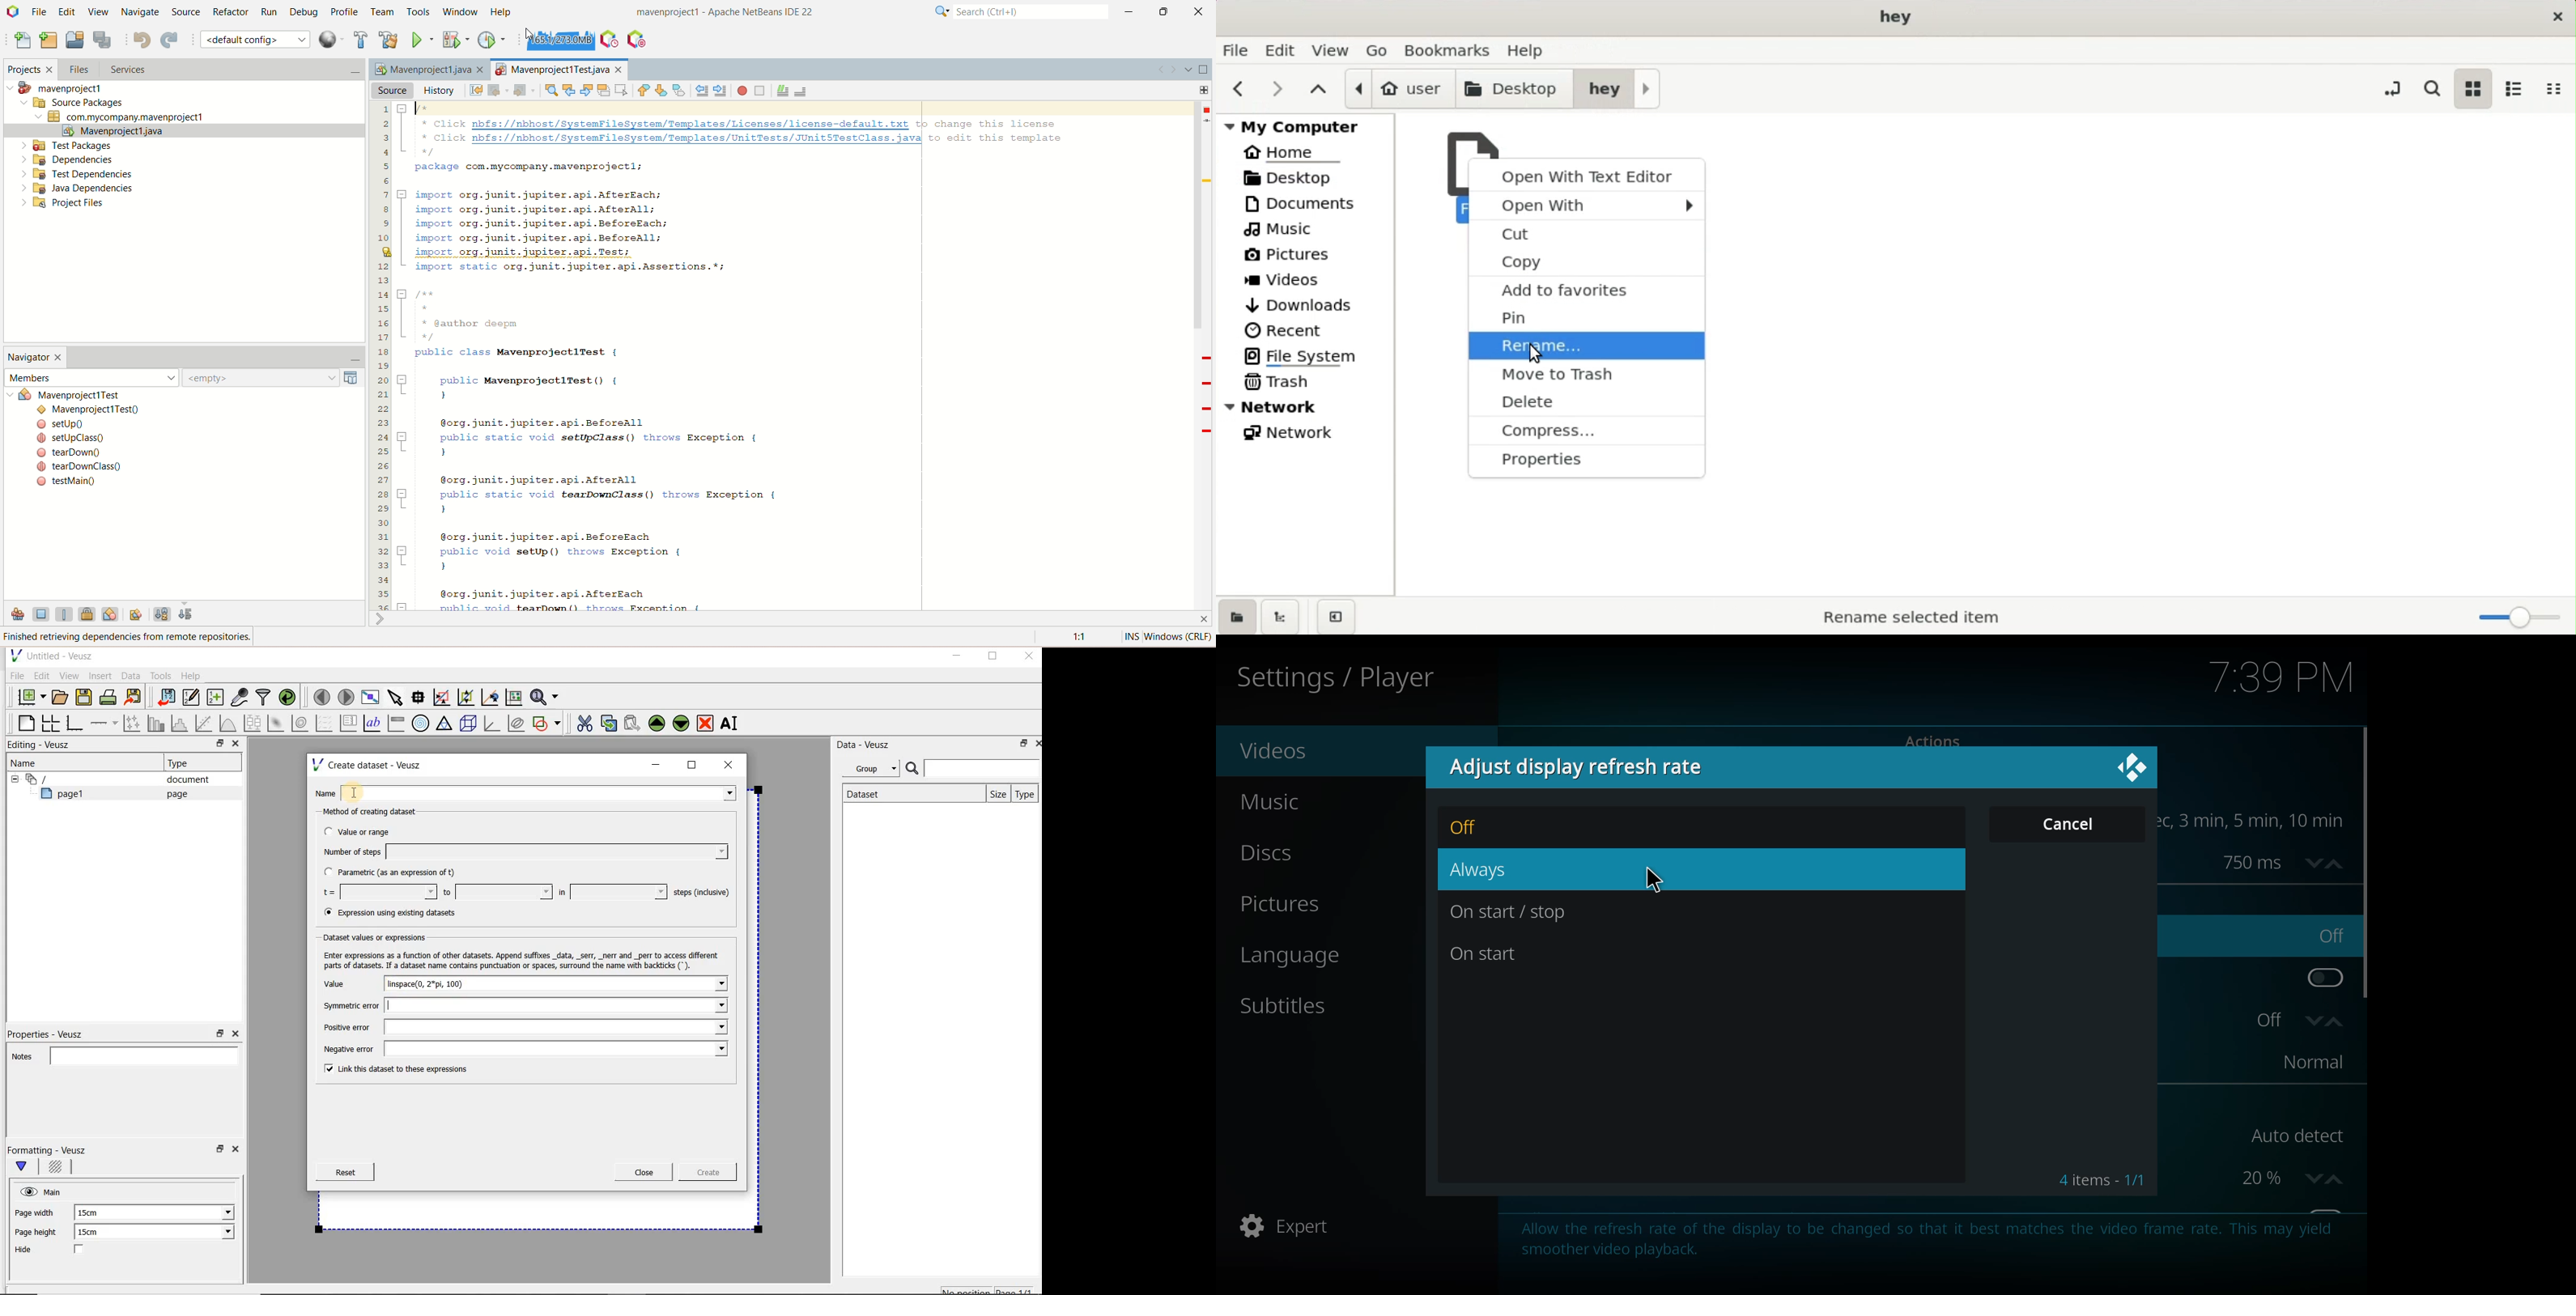 The image size is (2576, 1316). I want to click on go, so click(1379, 49).